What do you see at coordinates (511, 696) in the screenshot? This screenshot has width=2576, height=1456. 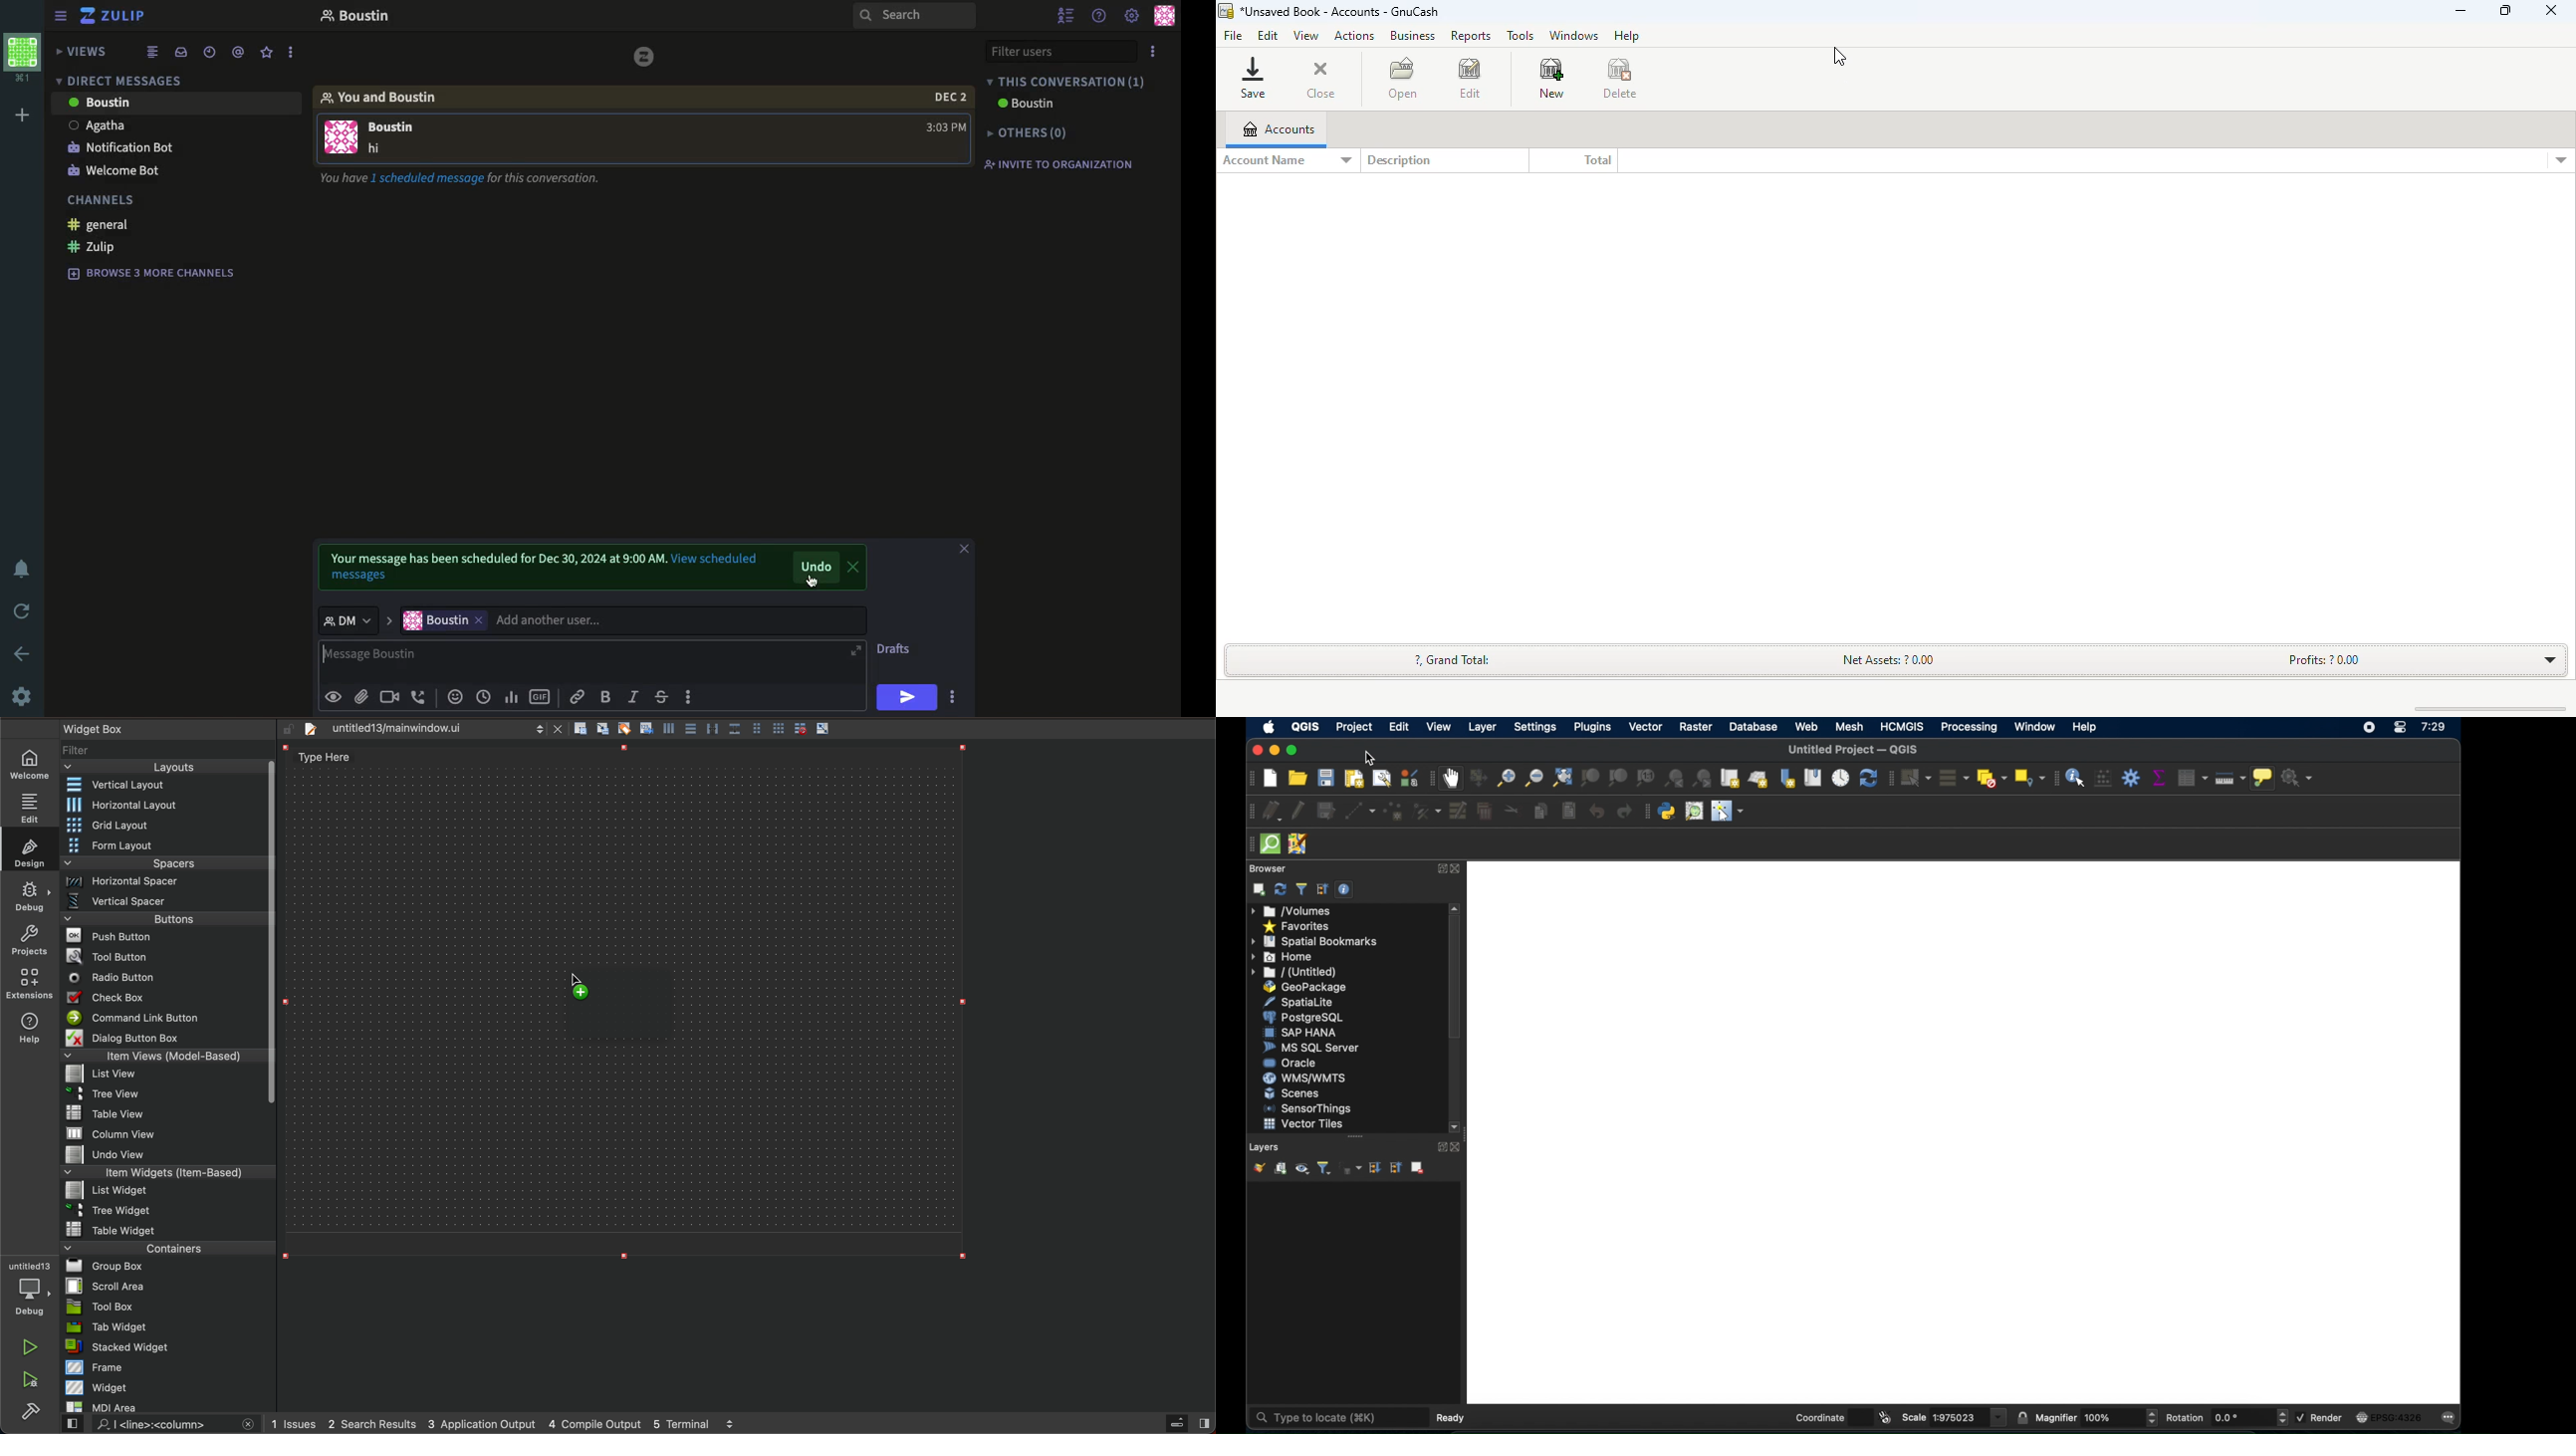 I see `chart` at bounding box center [511, 696].